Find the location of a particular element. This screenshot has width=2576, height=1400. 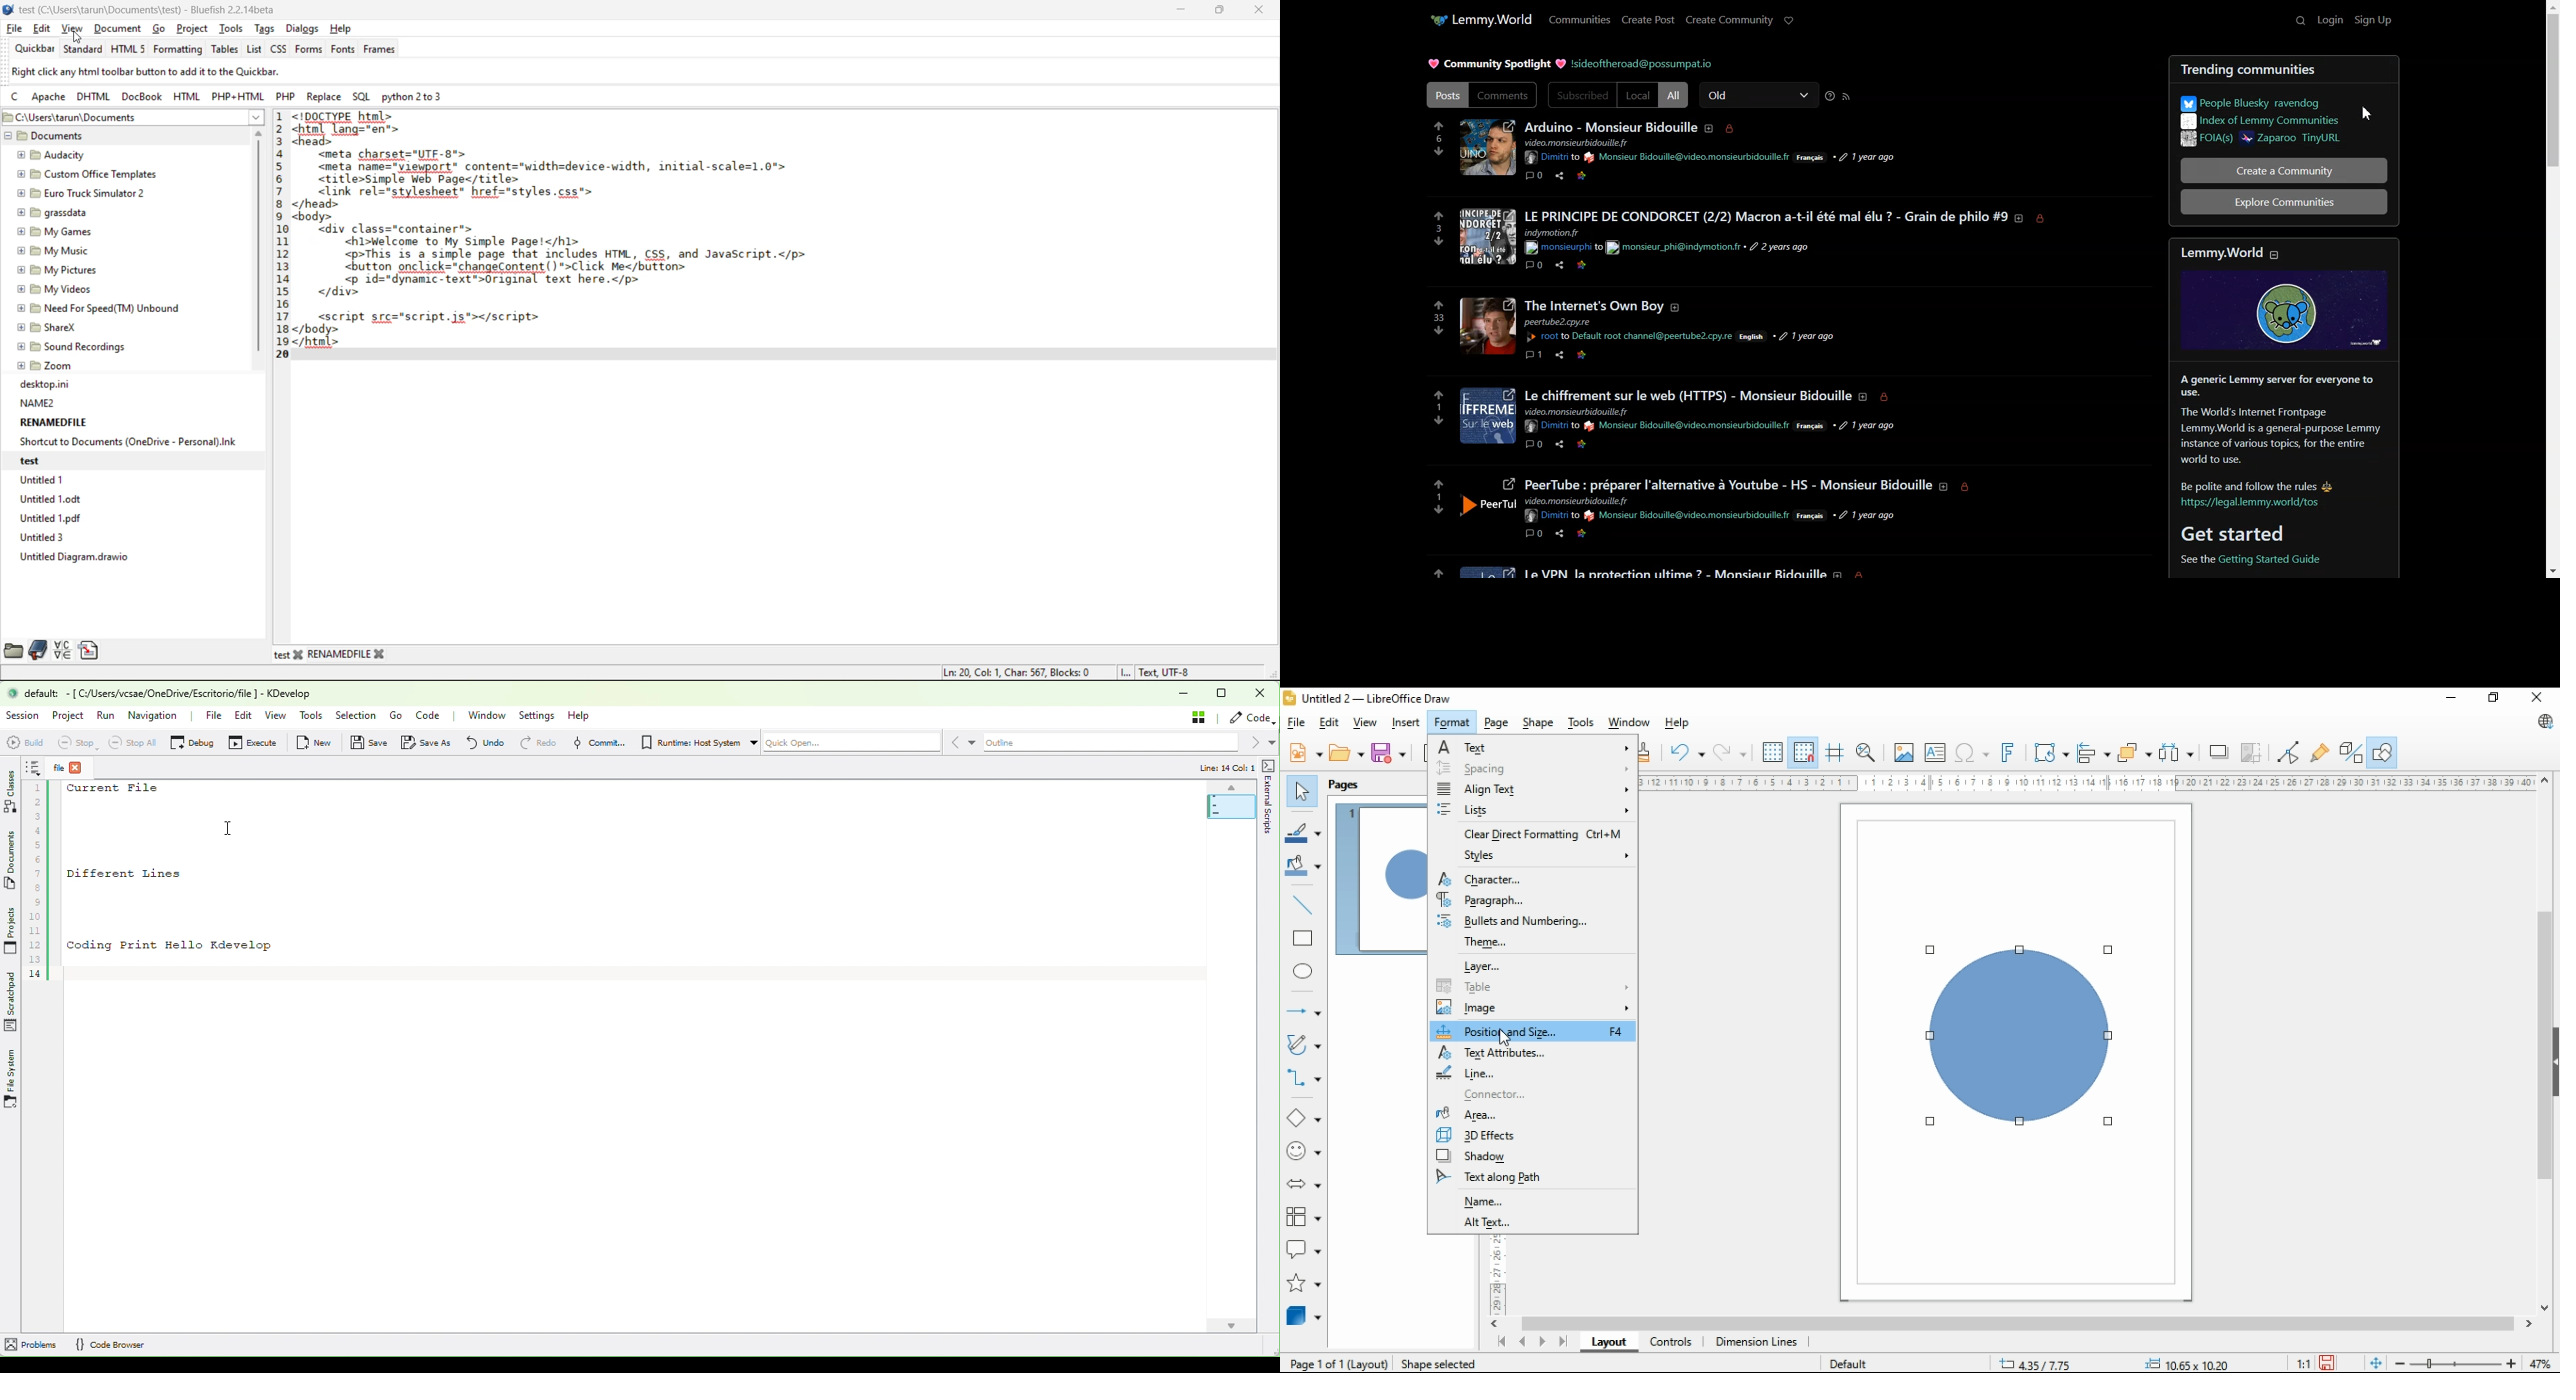

next page is located at coordinates (1541, 1341).